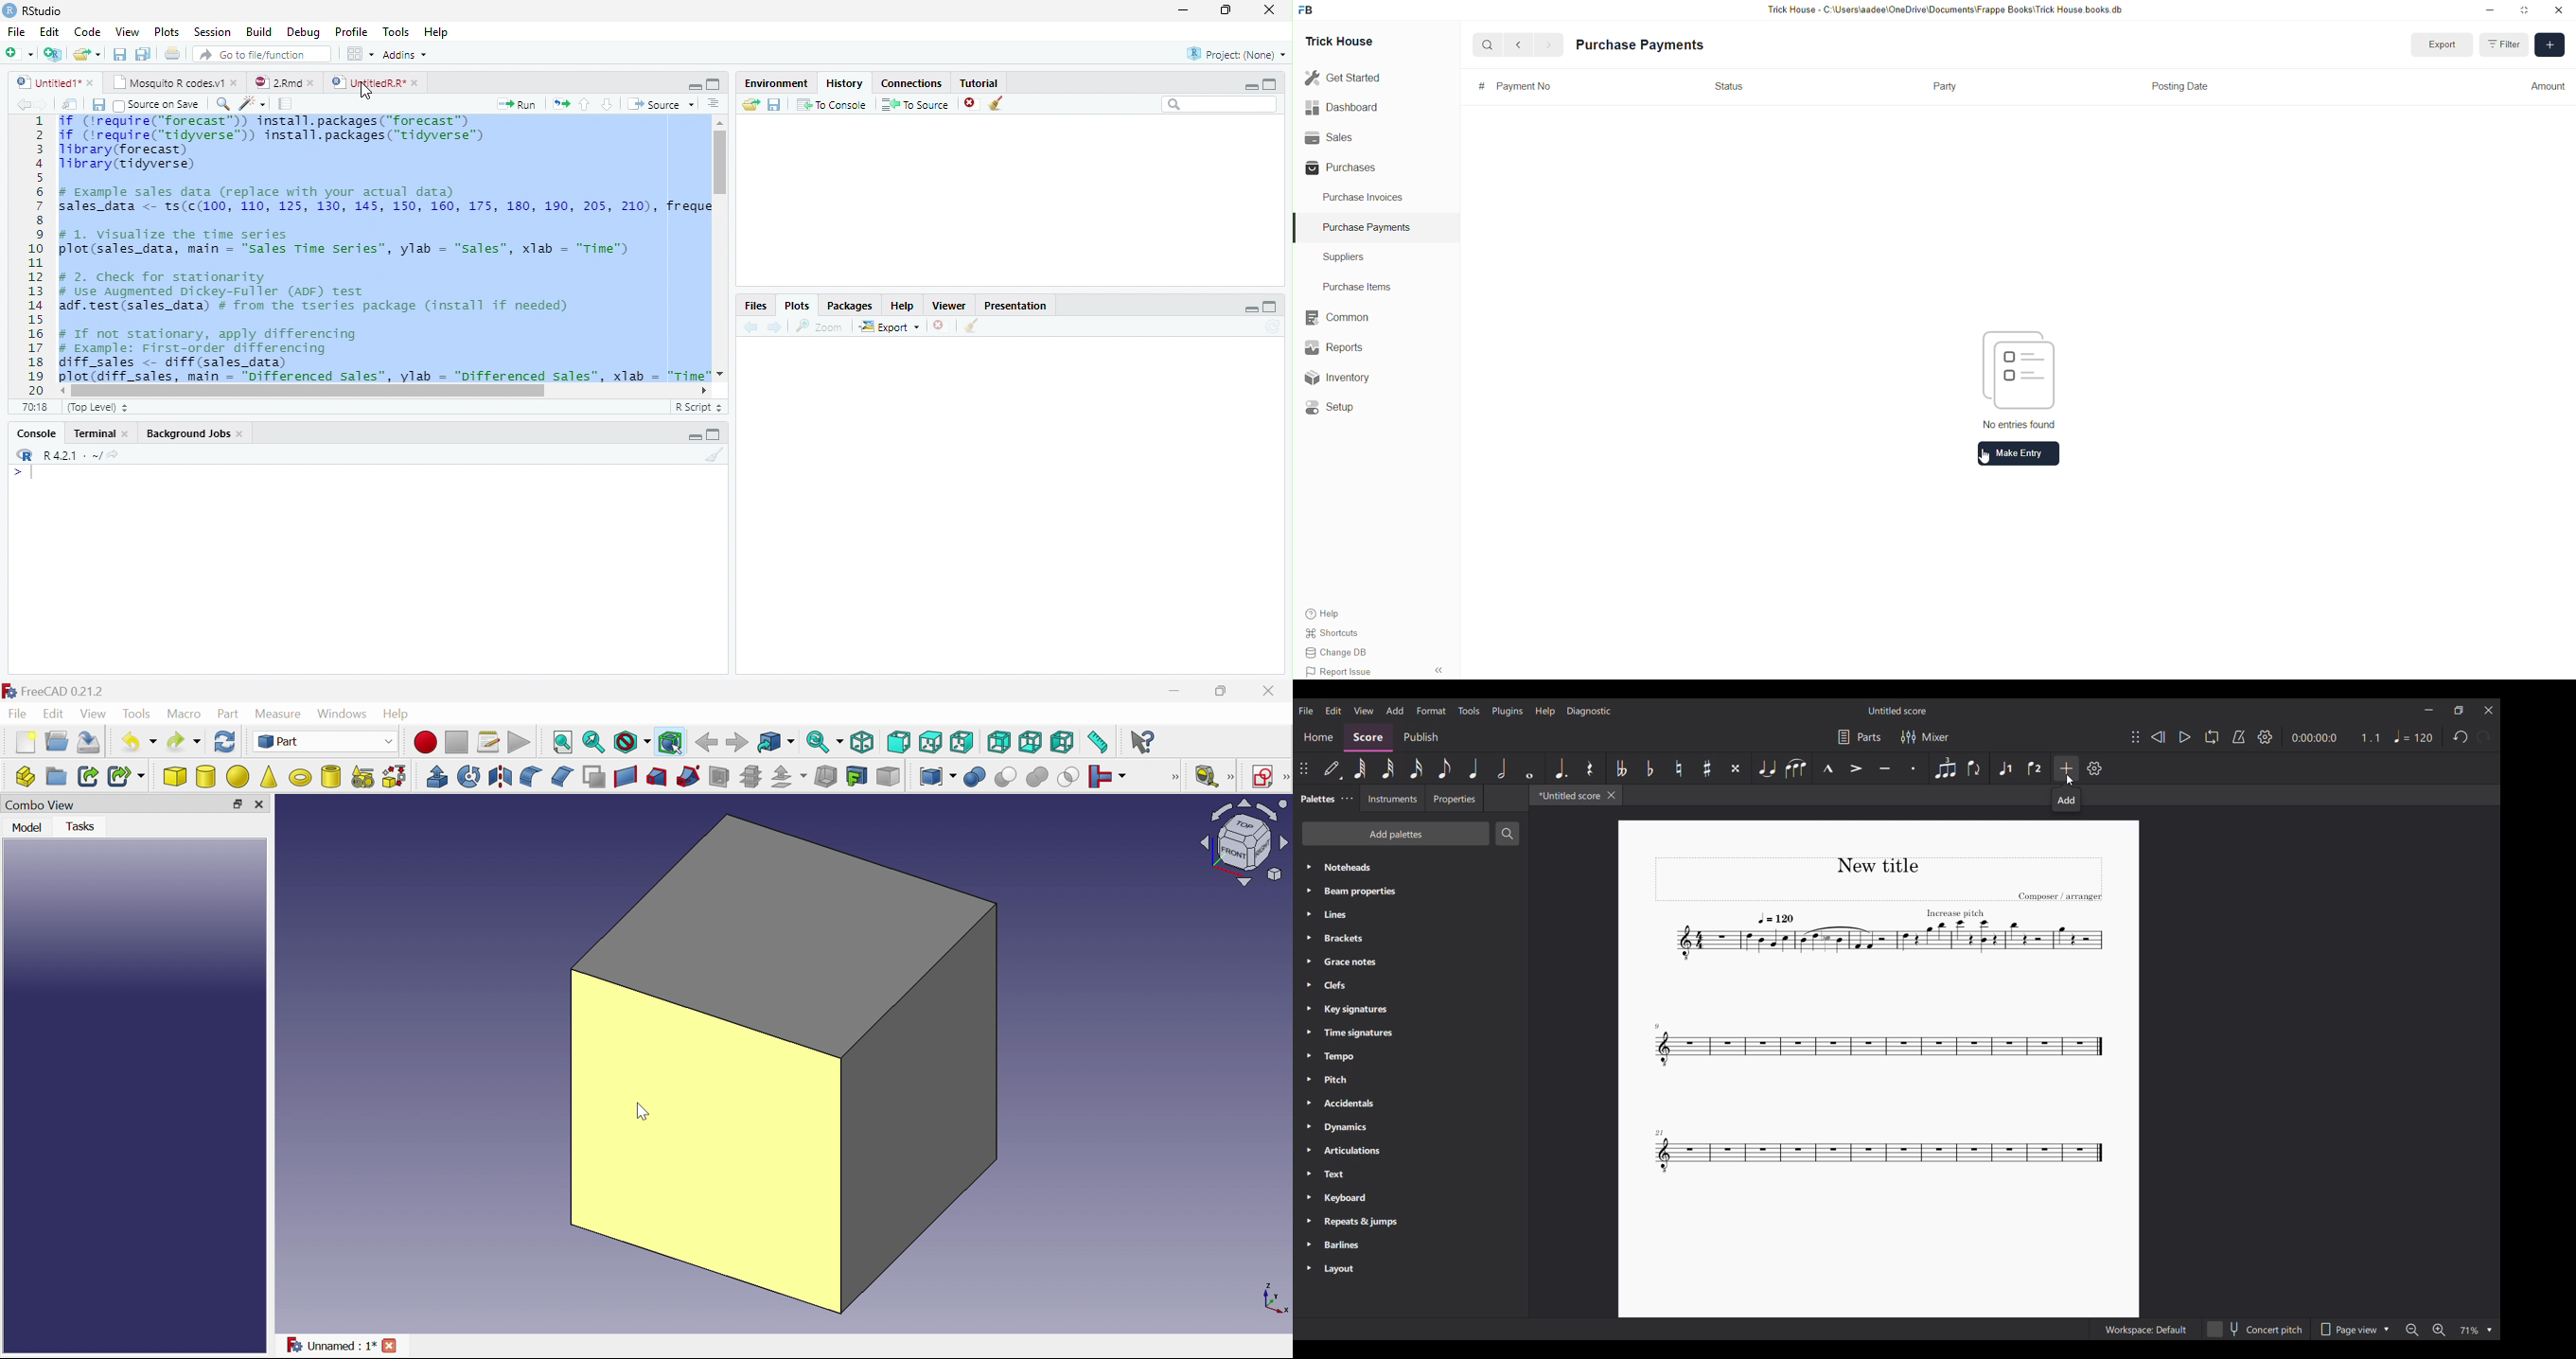  What do you see at coordinates (1344, 653) in the screenshot?
I see `Change DB` at bounding box center [1344, 653].